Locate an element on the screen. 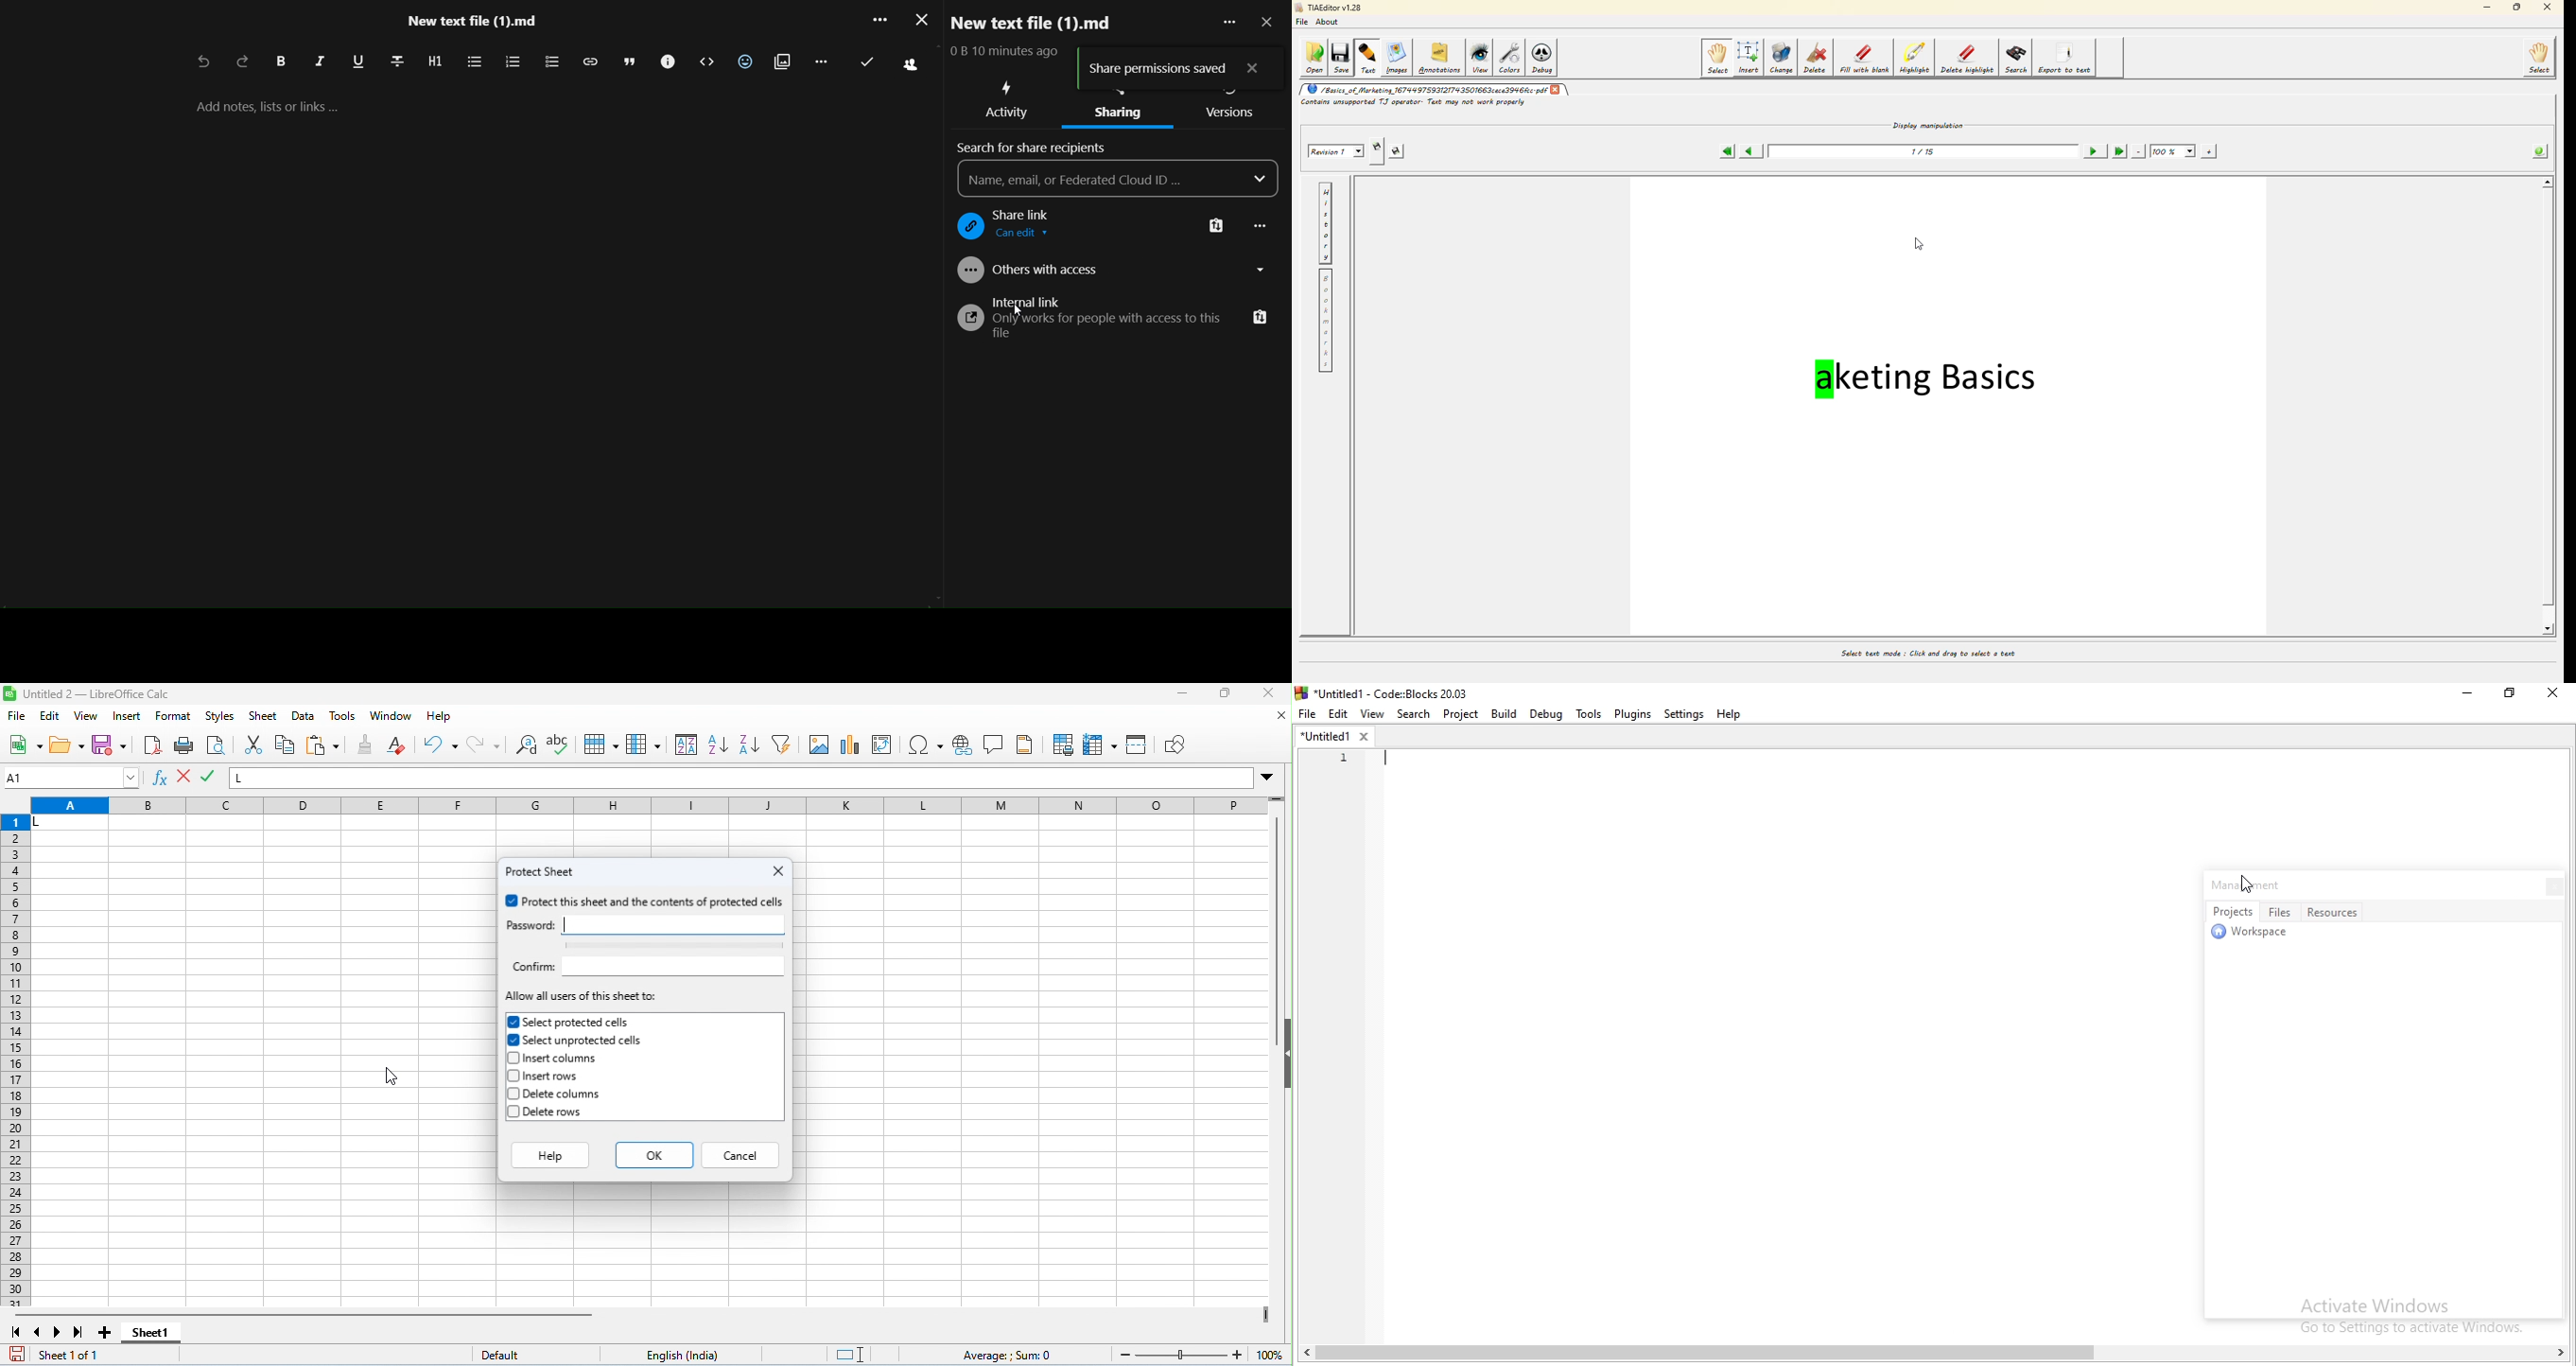 The width and height of the screenshot is (2576, 1372). Settings  is located at coordinates (1685, 714).